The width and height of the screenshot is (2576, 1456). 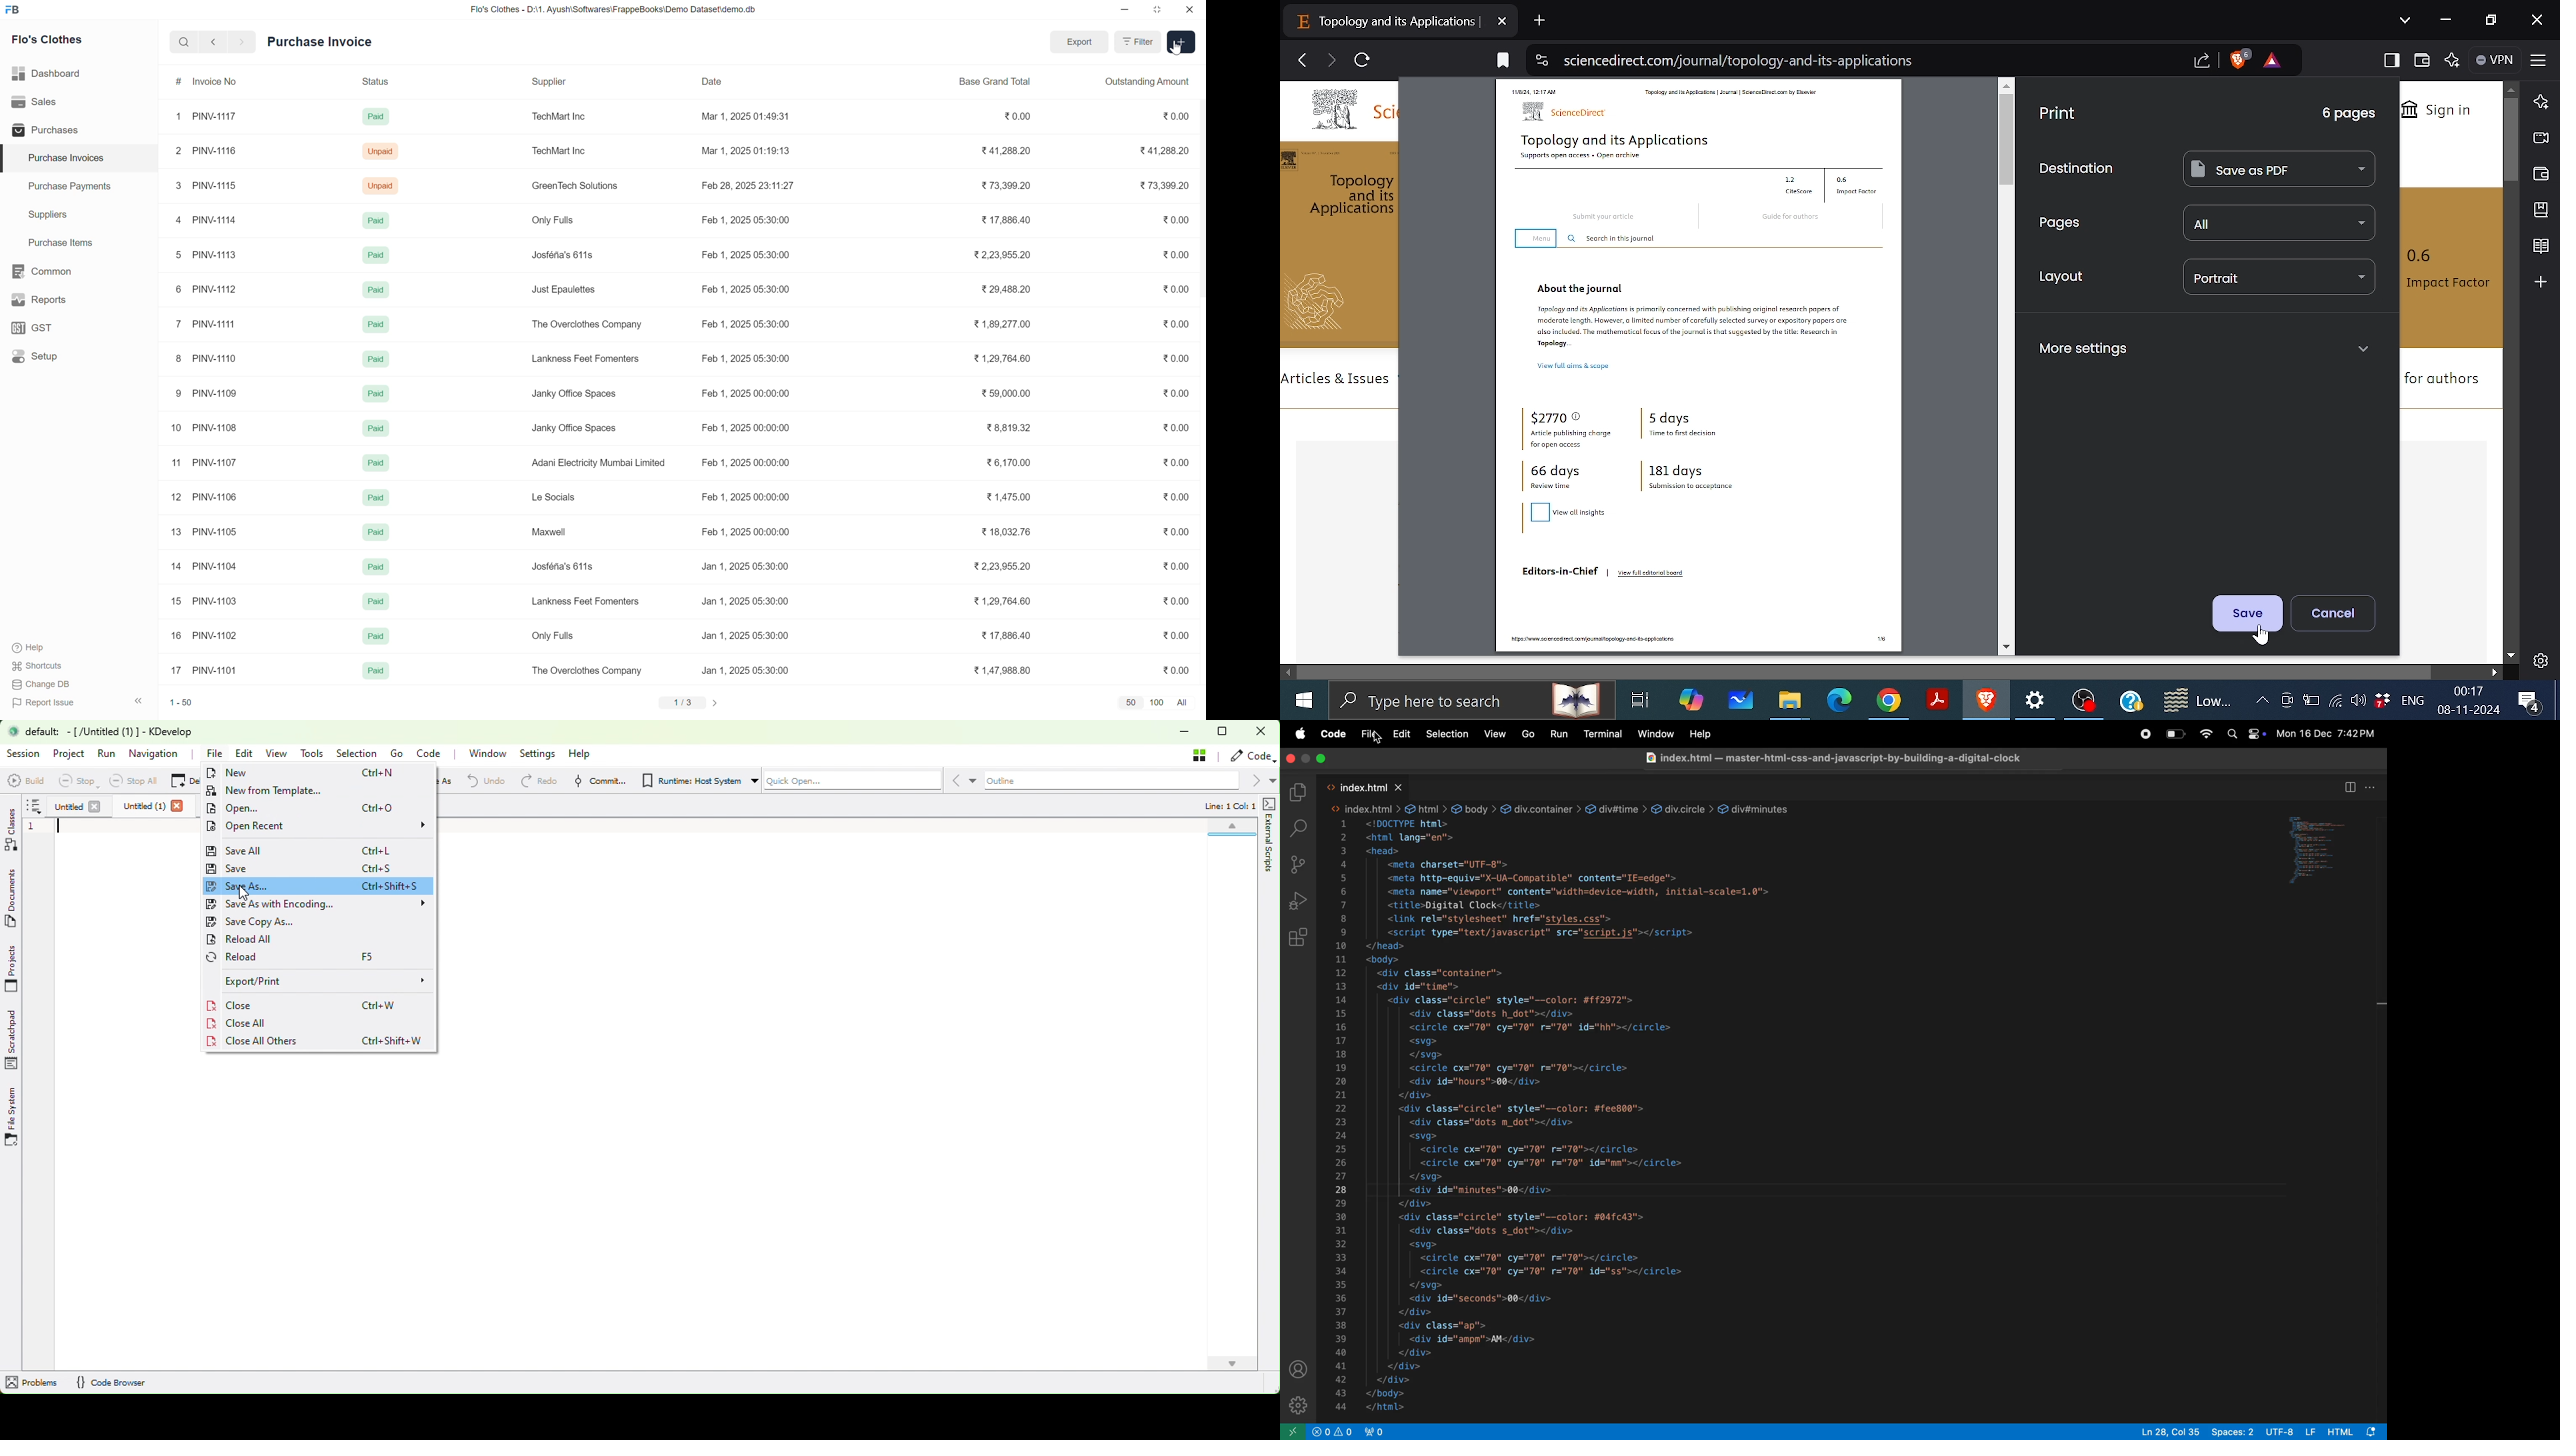 What do you see at coordinates (1297, 1405) in the screenshot?
I see `settings` at bounding box center [1297, 1405].